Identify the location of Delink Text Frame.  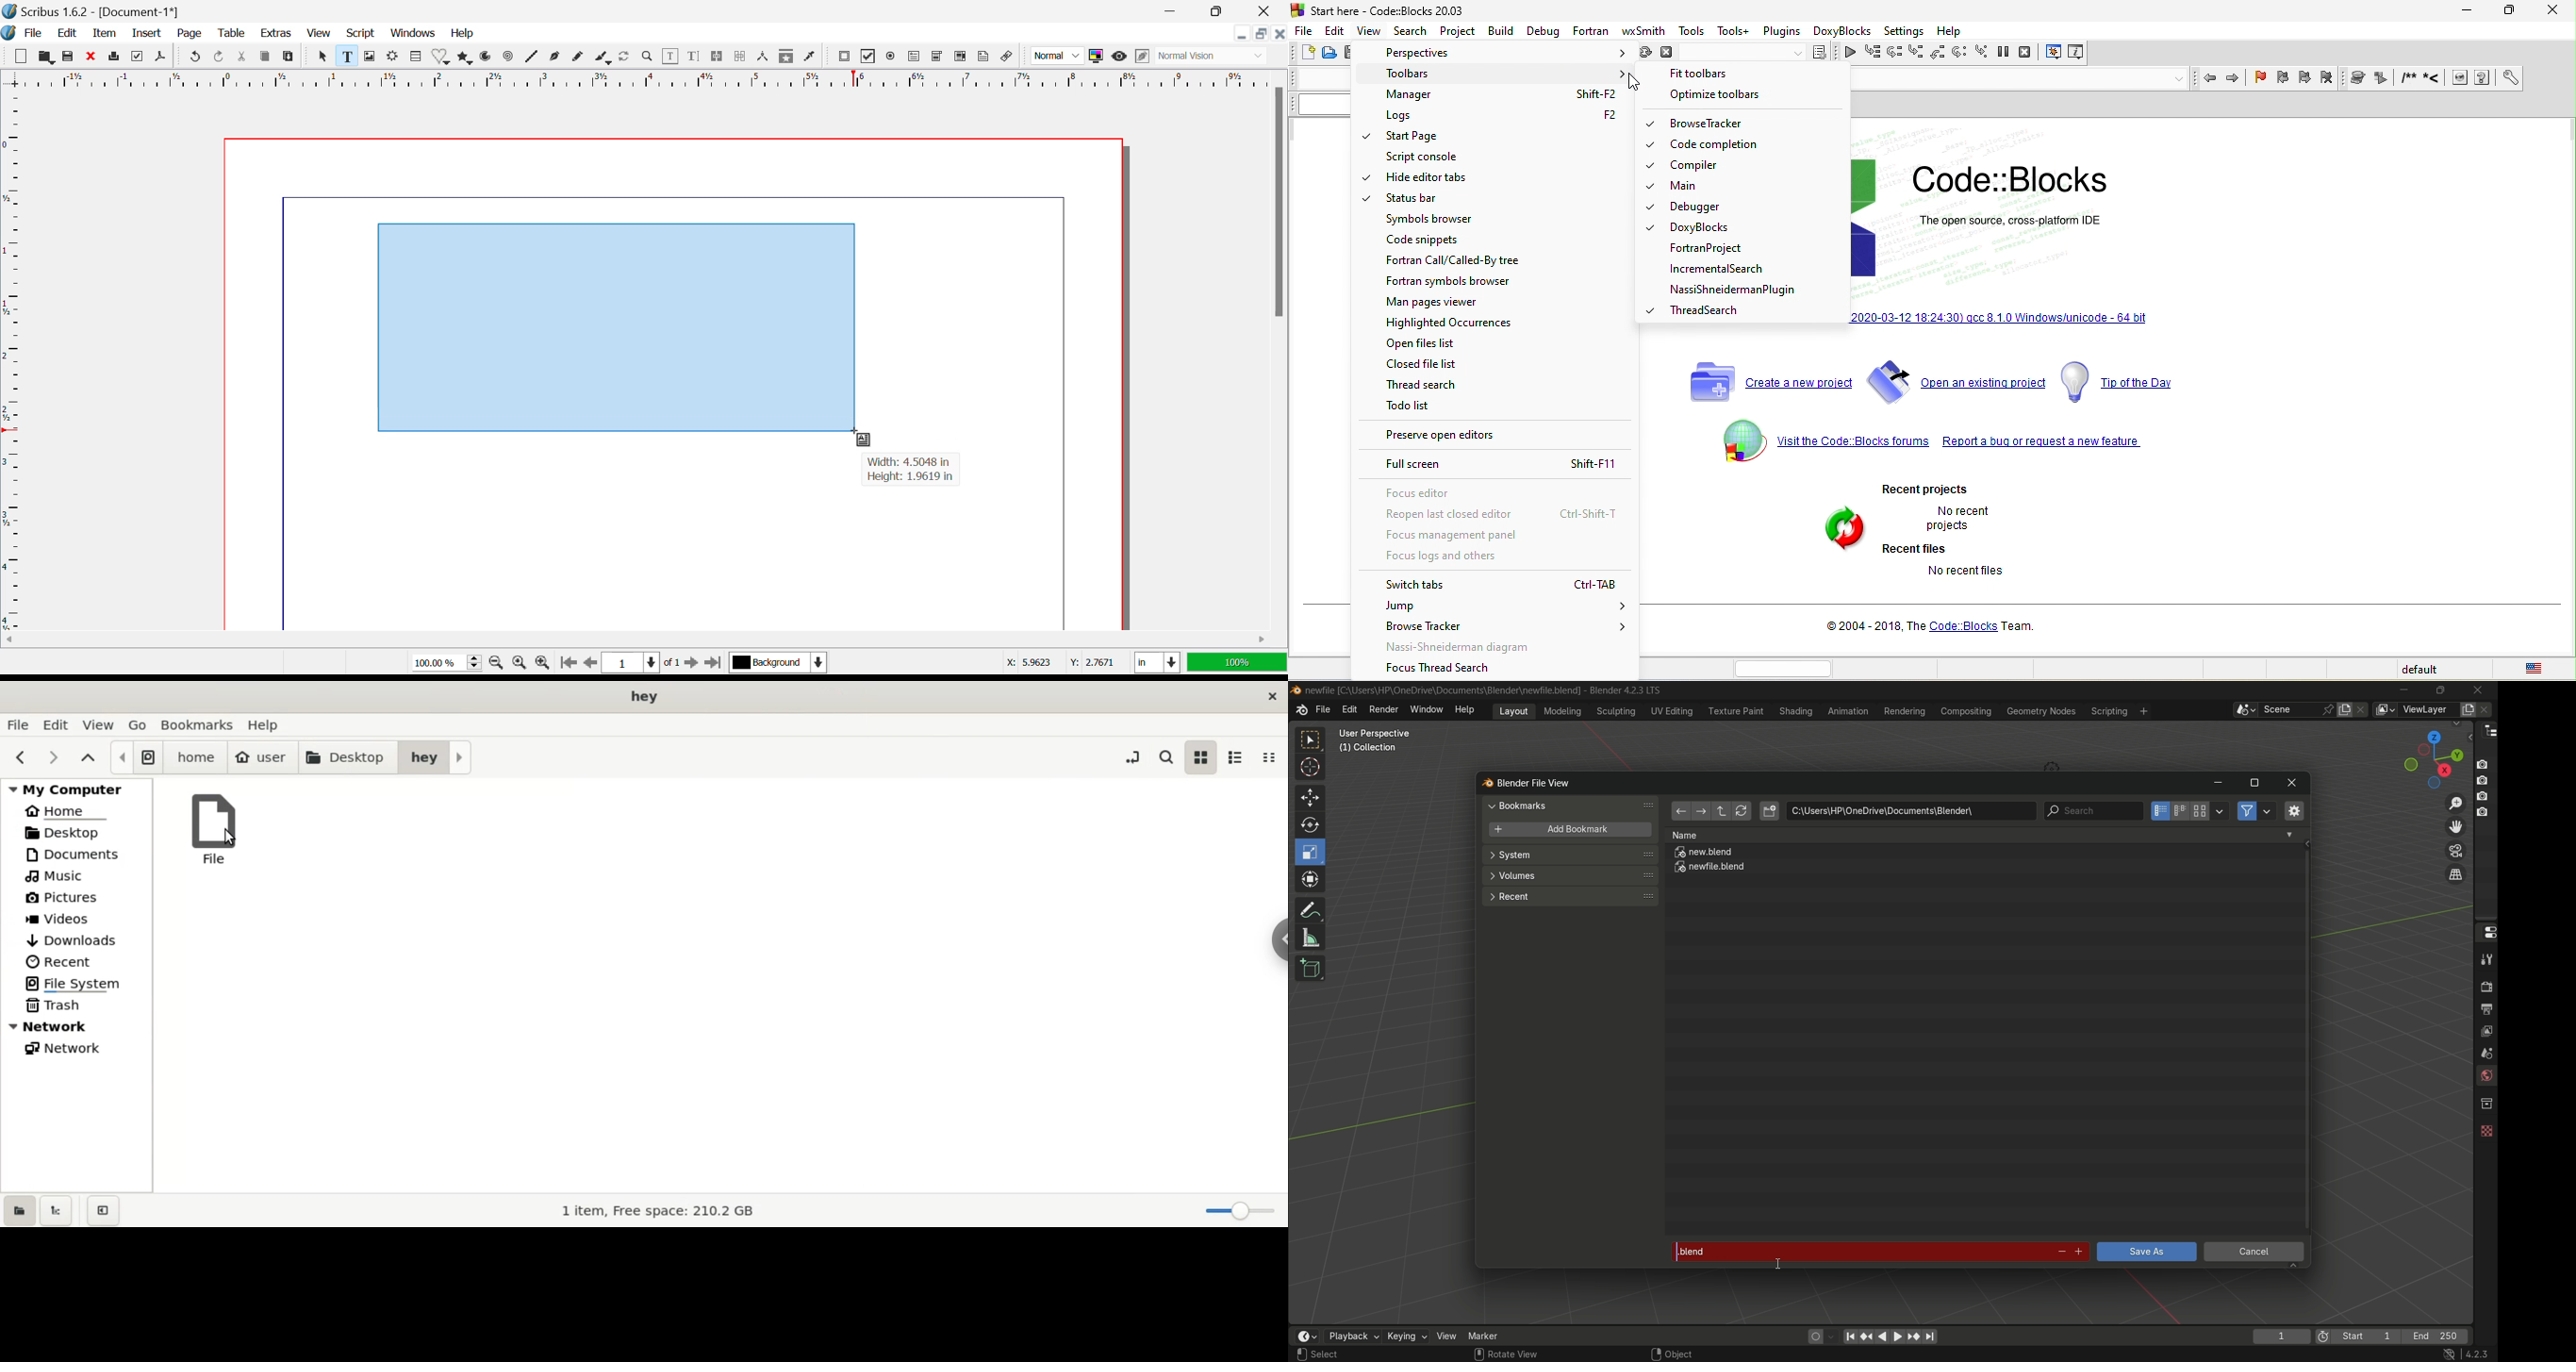
(740, 58).